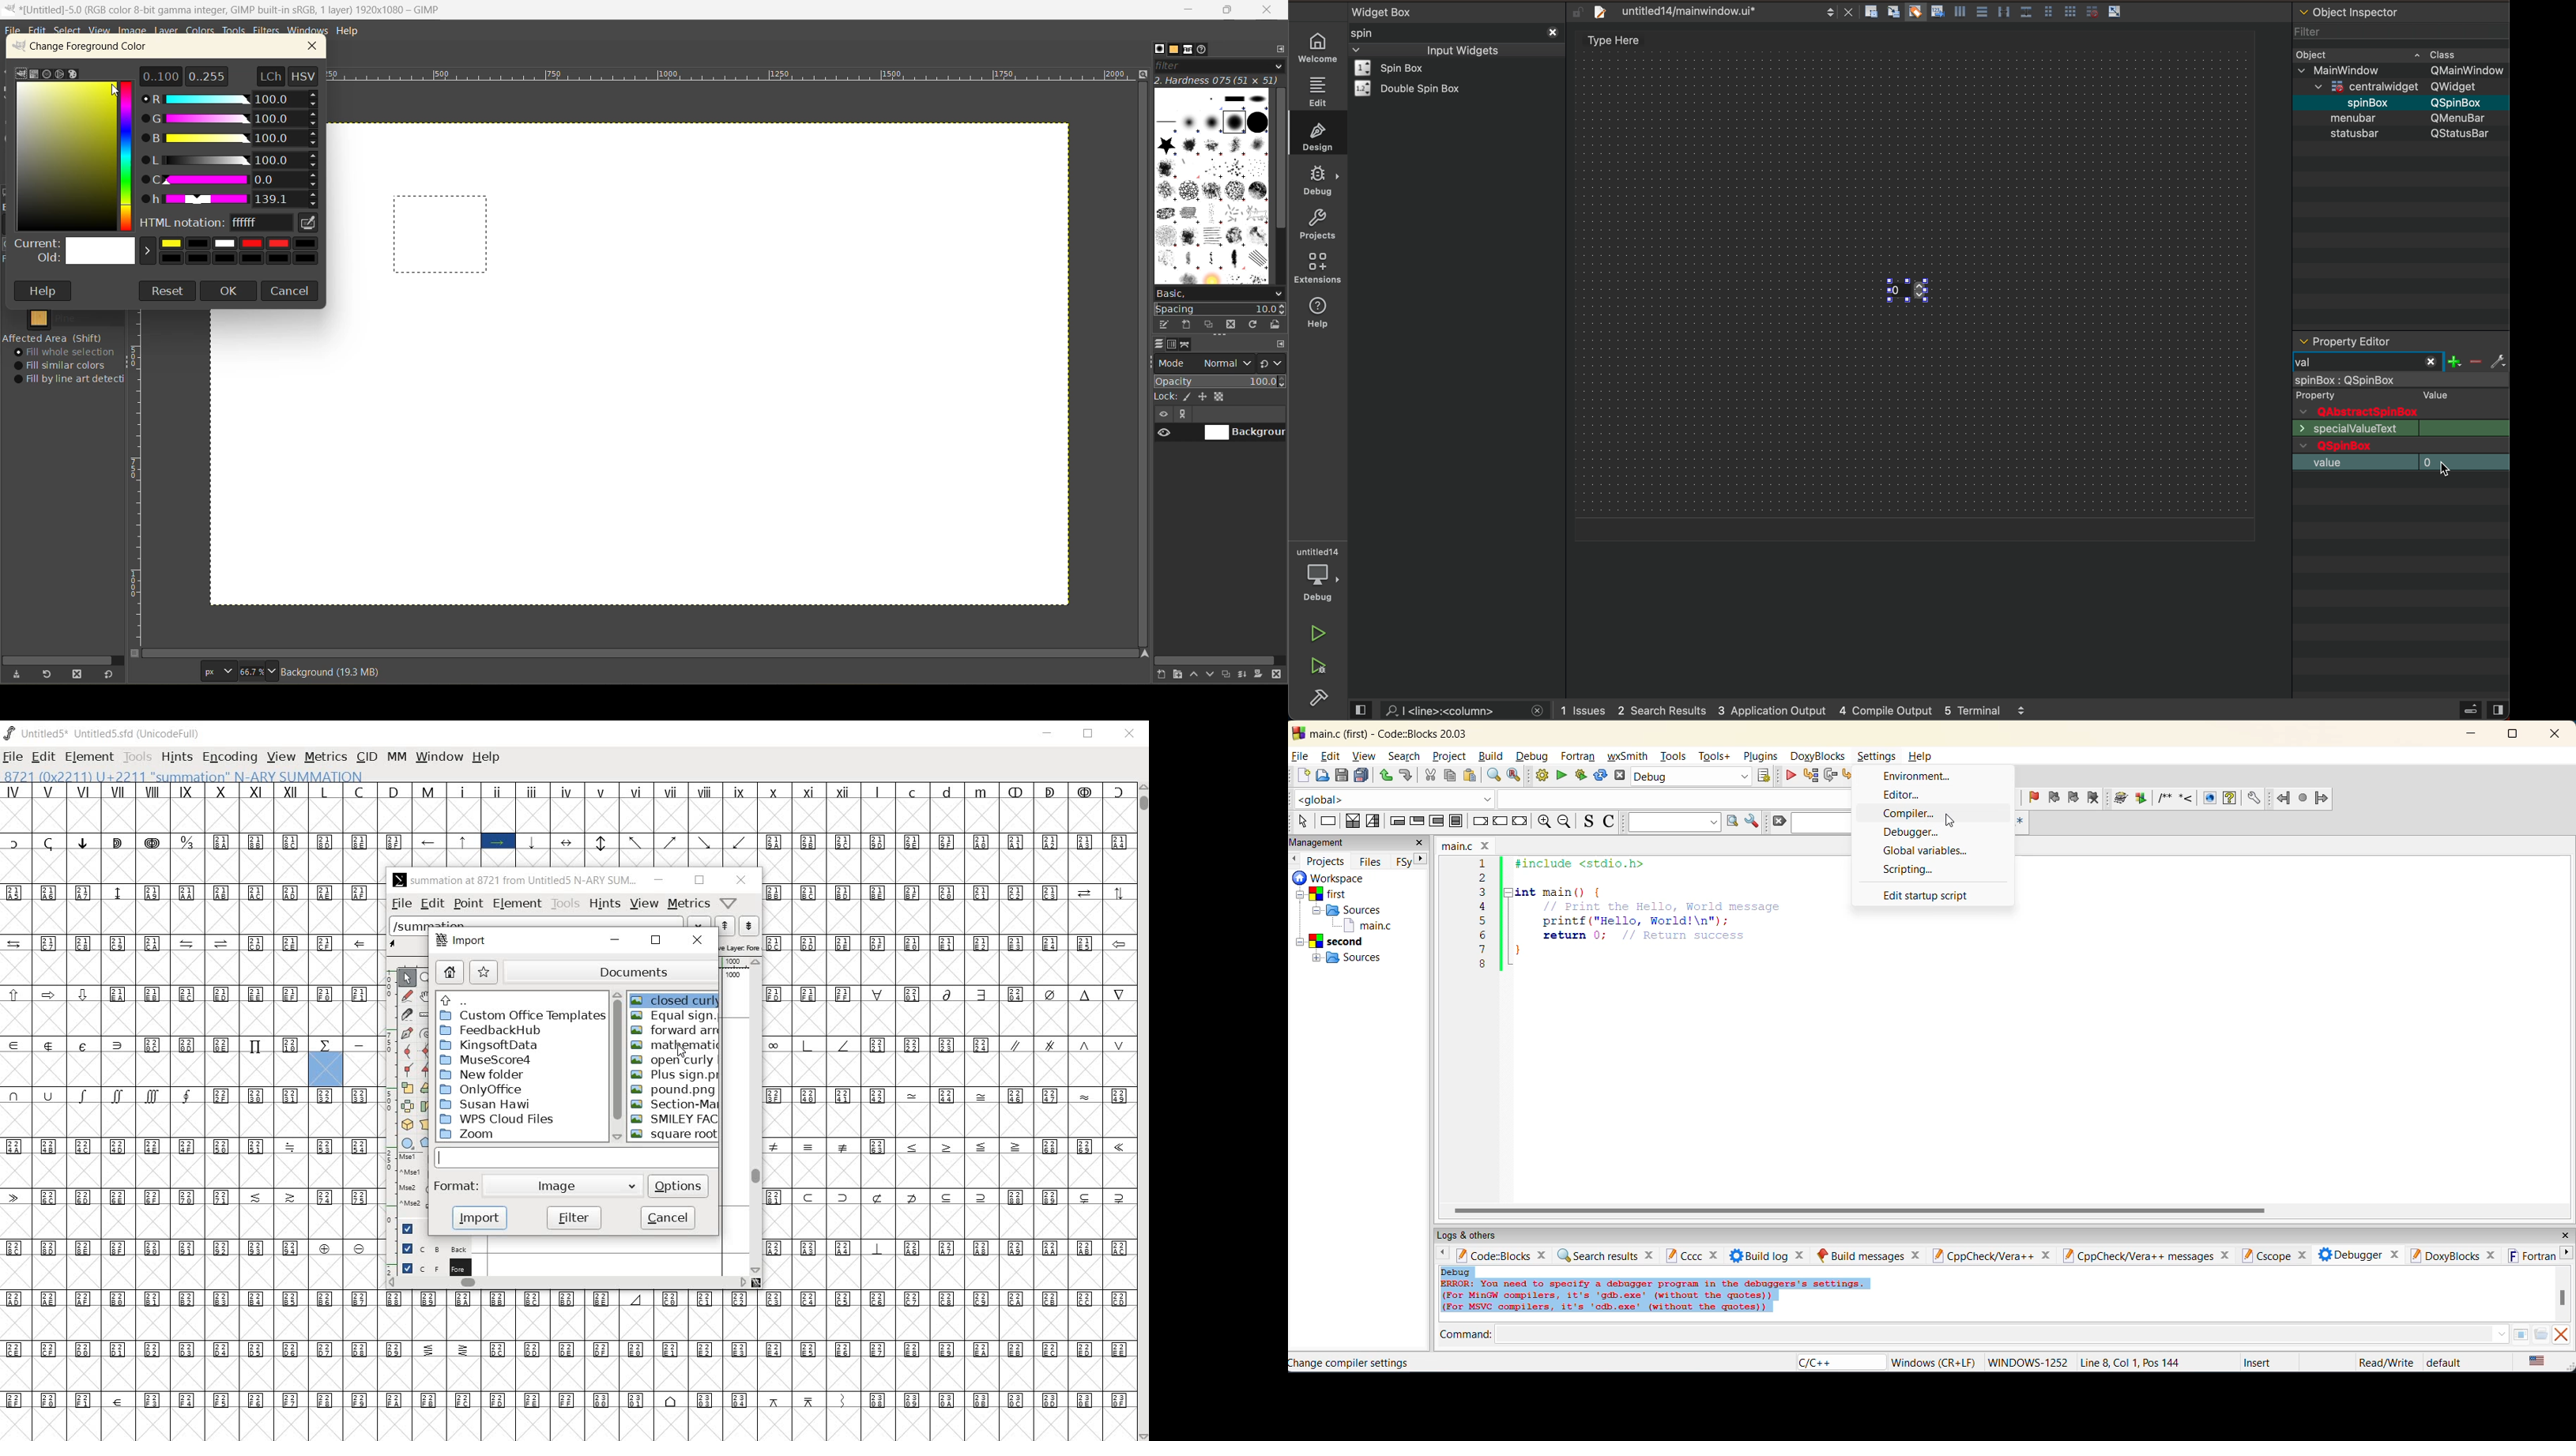 The width and height of the screenshot is (2576, 1456). I want to click on mse1 mse1 mse2 mse2, so click(405, 1181).